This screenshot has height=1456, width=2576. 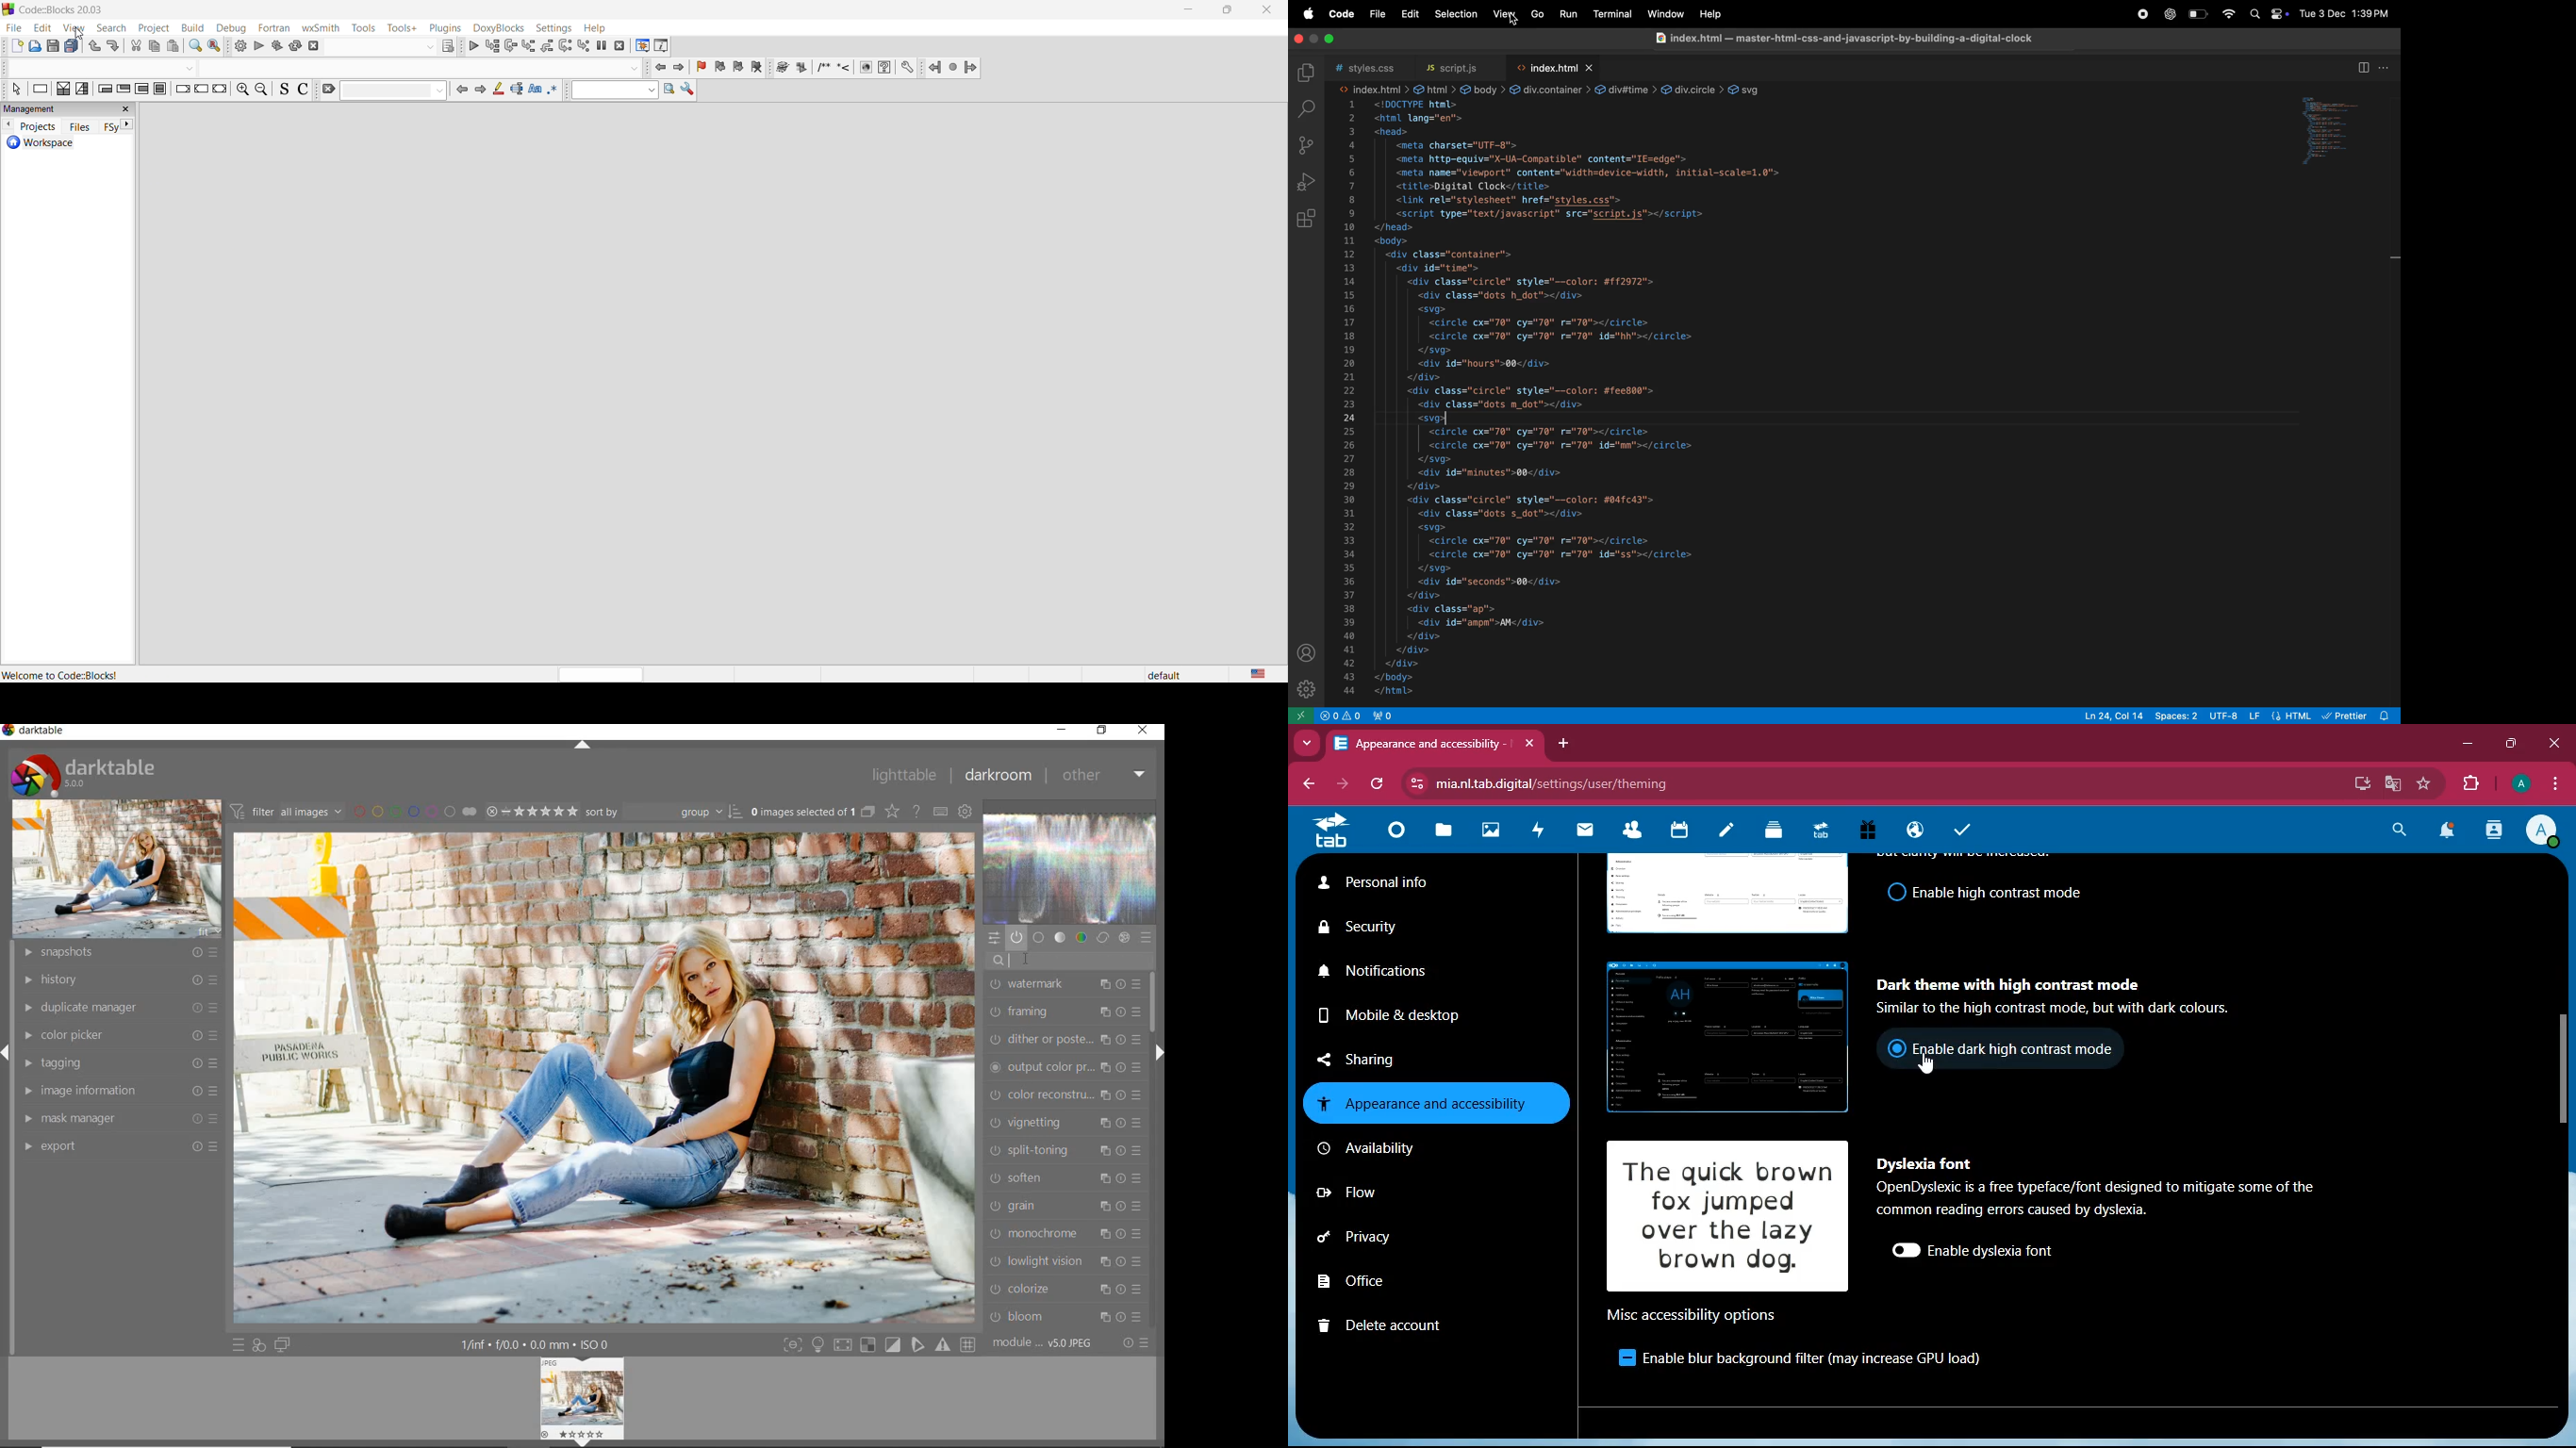 What do you see at coordinates (1072, 868) in the screenshot?
I see `waveform` at bounding box center [1072, 868].